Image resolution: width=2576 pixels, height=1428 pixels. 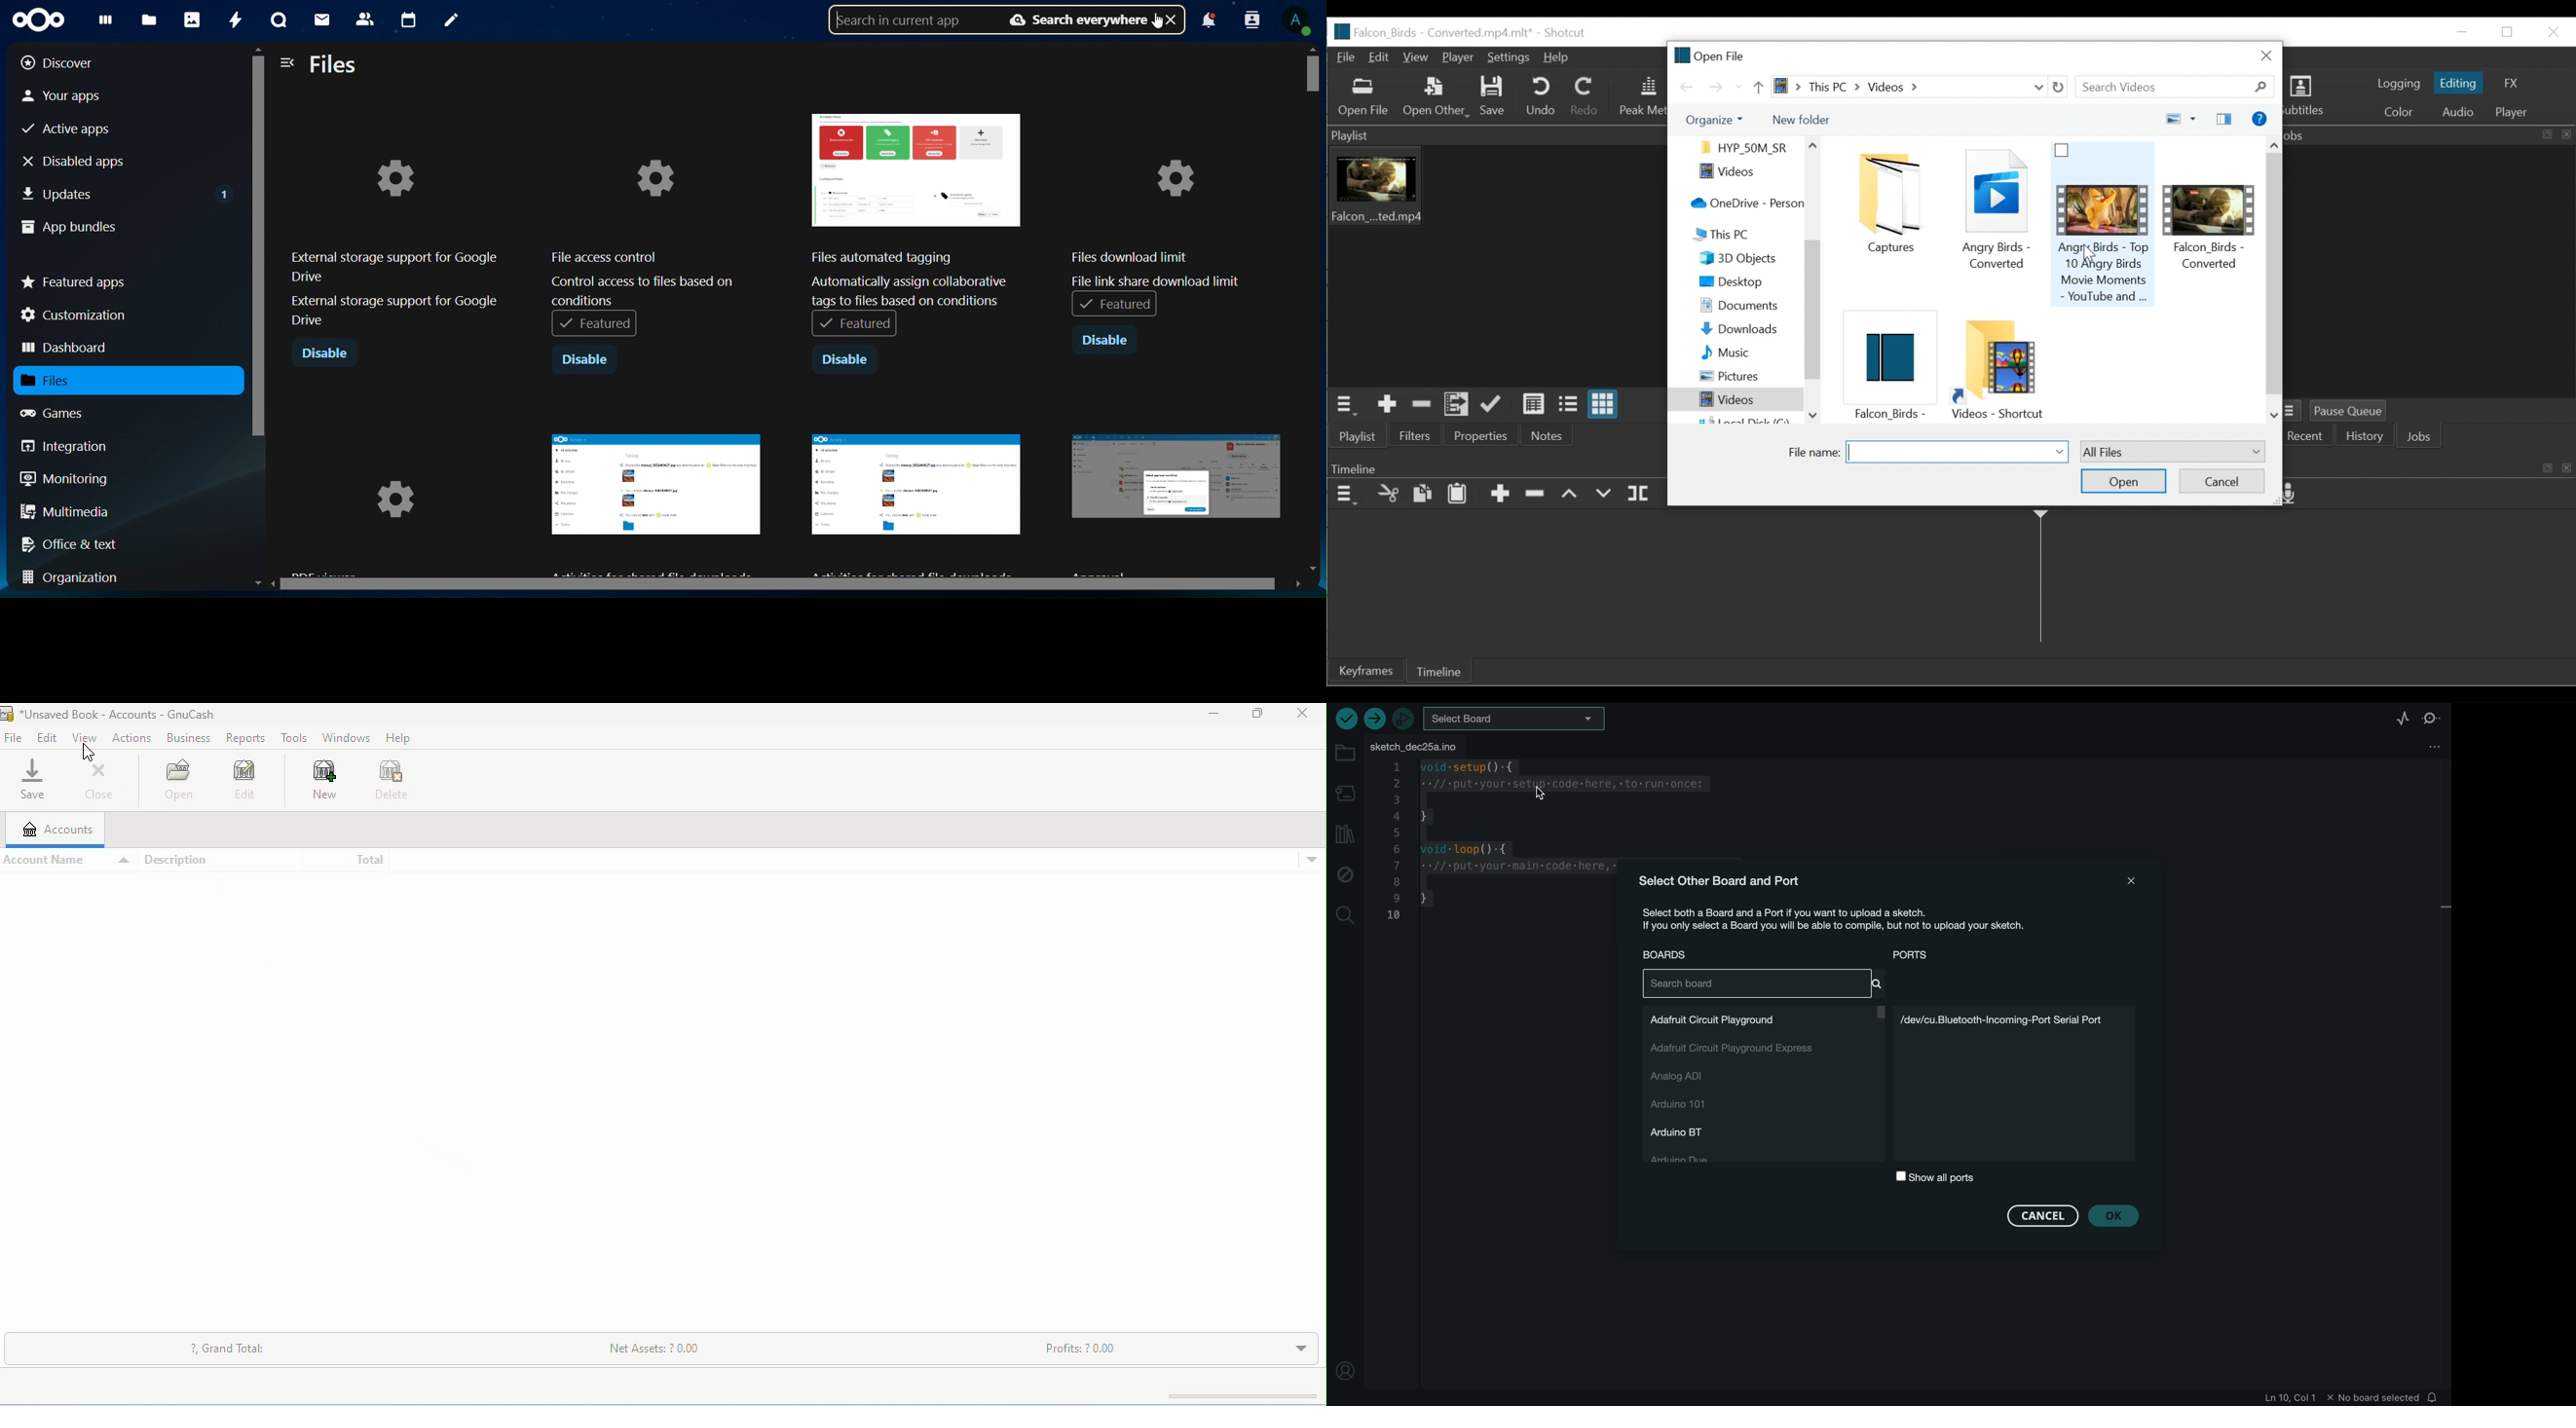 What do you see at coordinates (1315, 322) in the screenshot?
I see `scrollbar` at bounding box center [1315, 322].